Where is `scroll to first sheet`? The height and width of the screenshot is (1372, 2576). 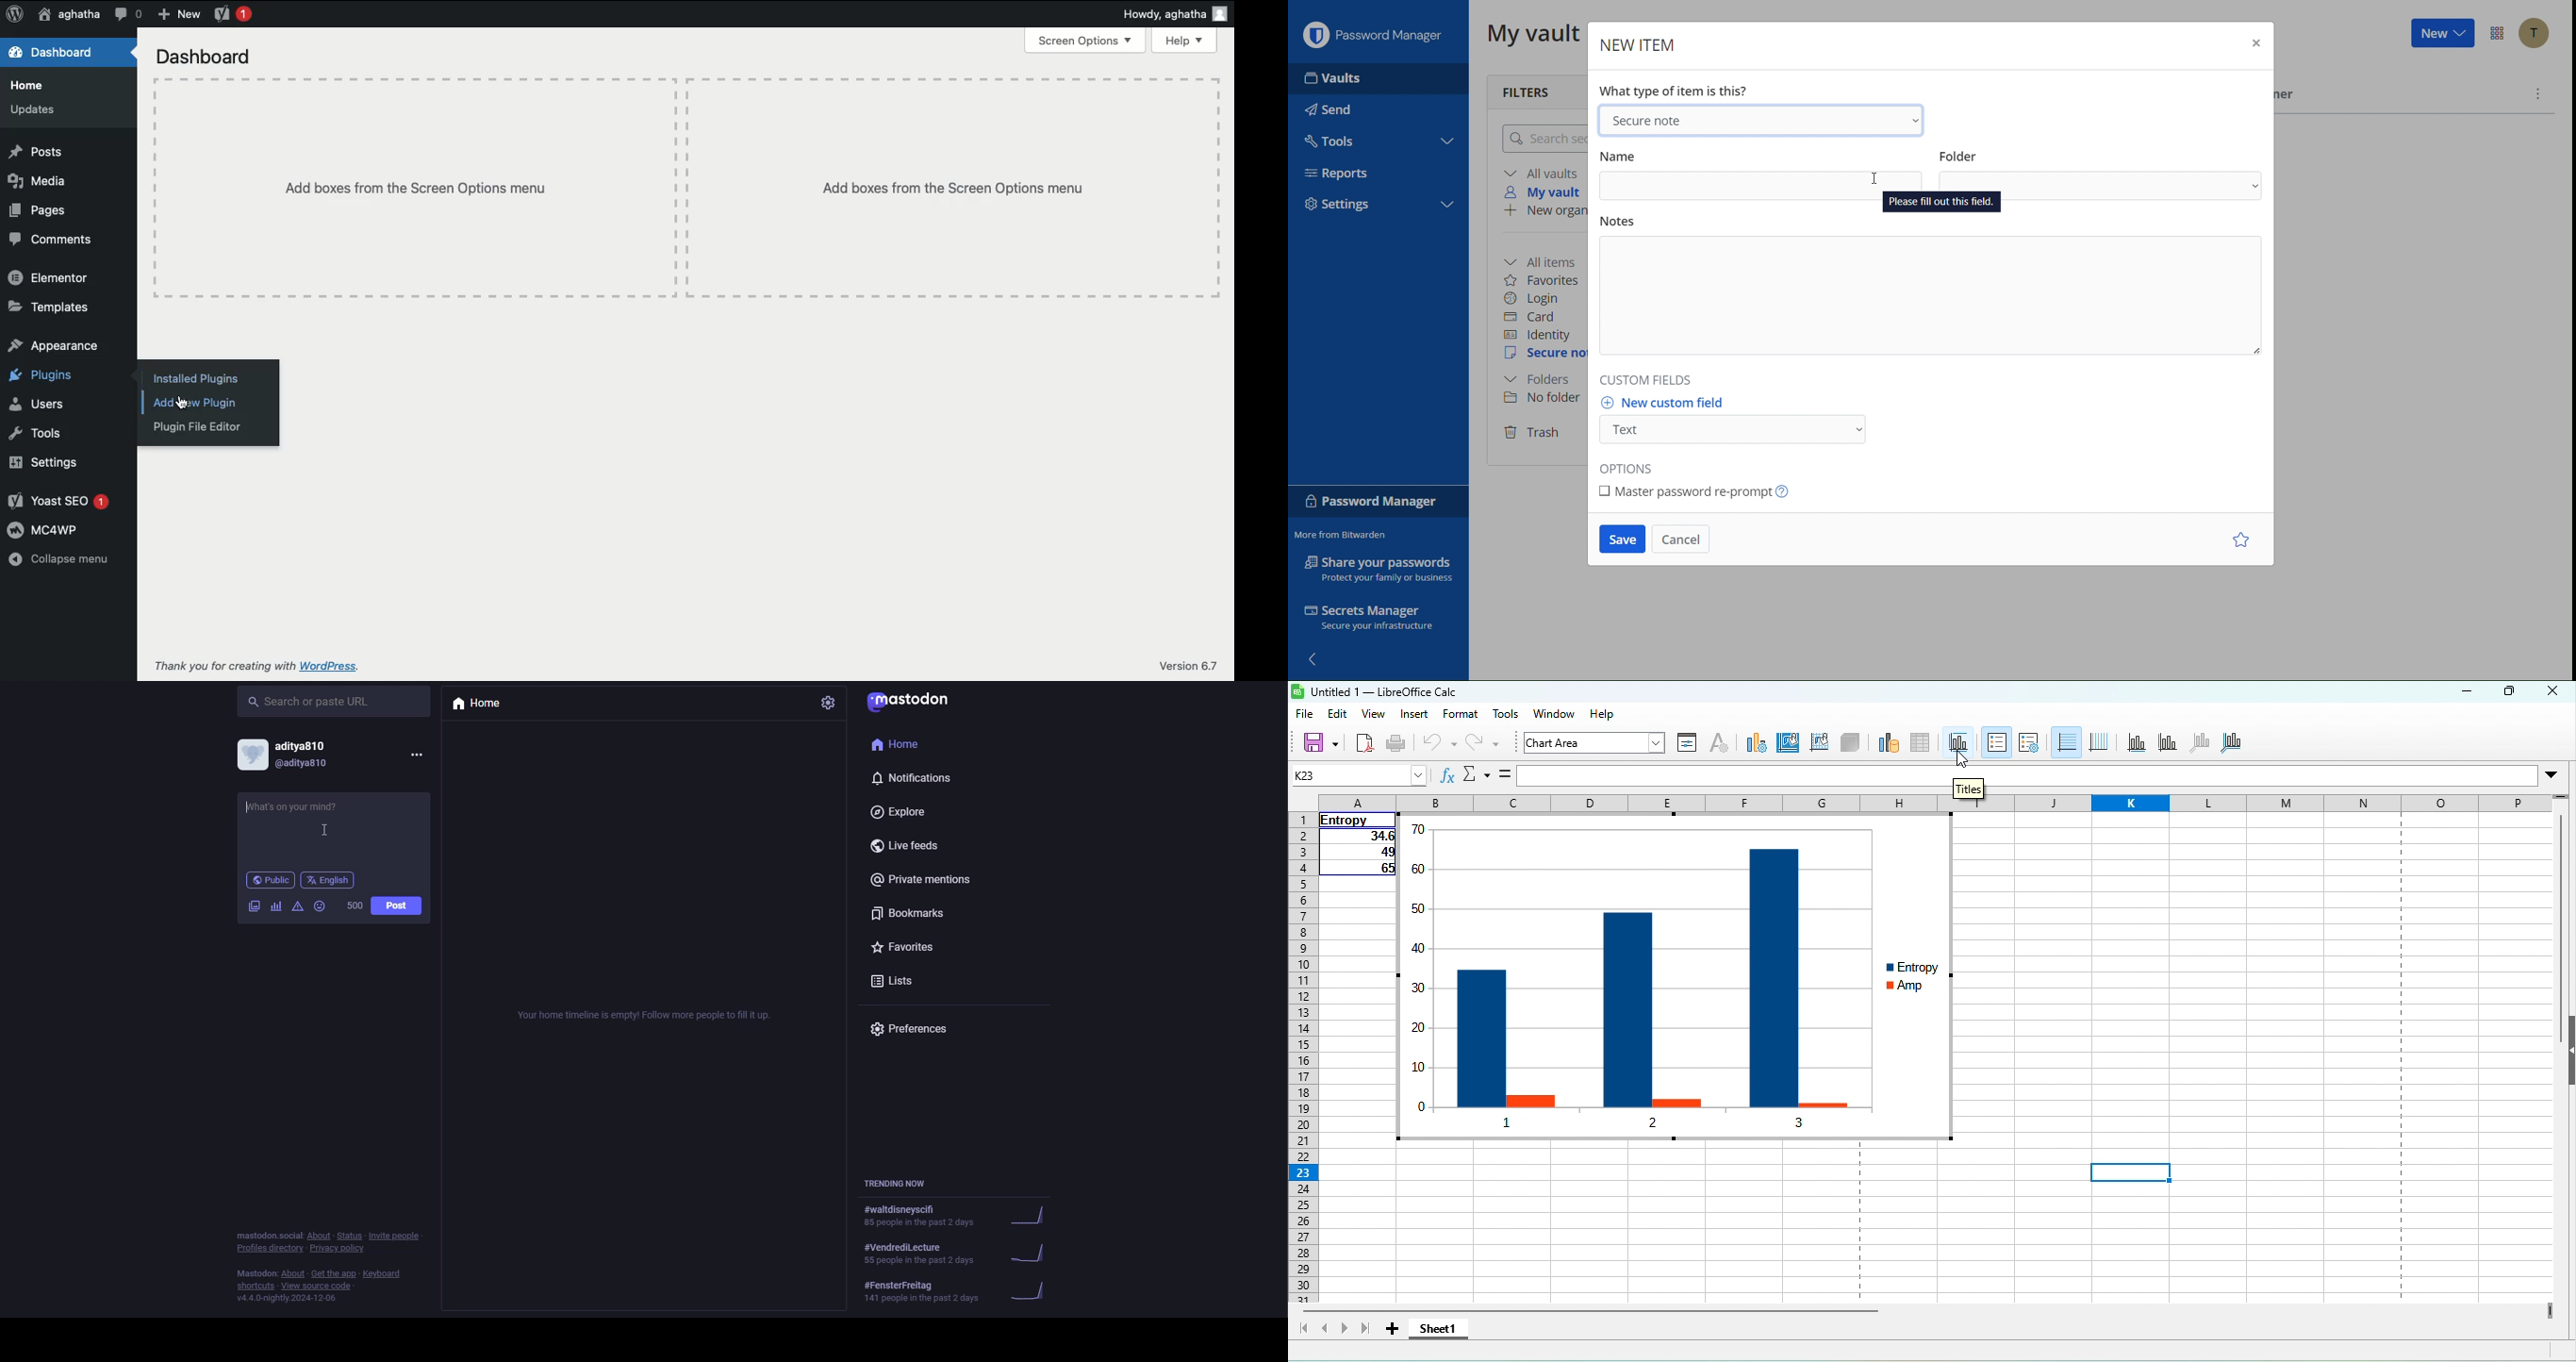
scroll to first sheet is located at coordinates (1303, 1329).